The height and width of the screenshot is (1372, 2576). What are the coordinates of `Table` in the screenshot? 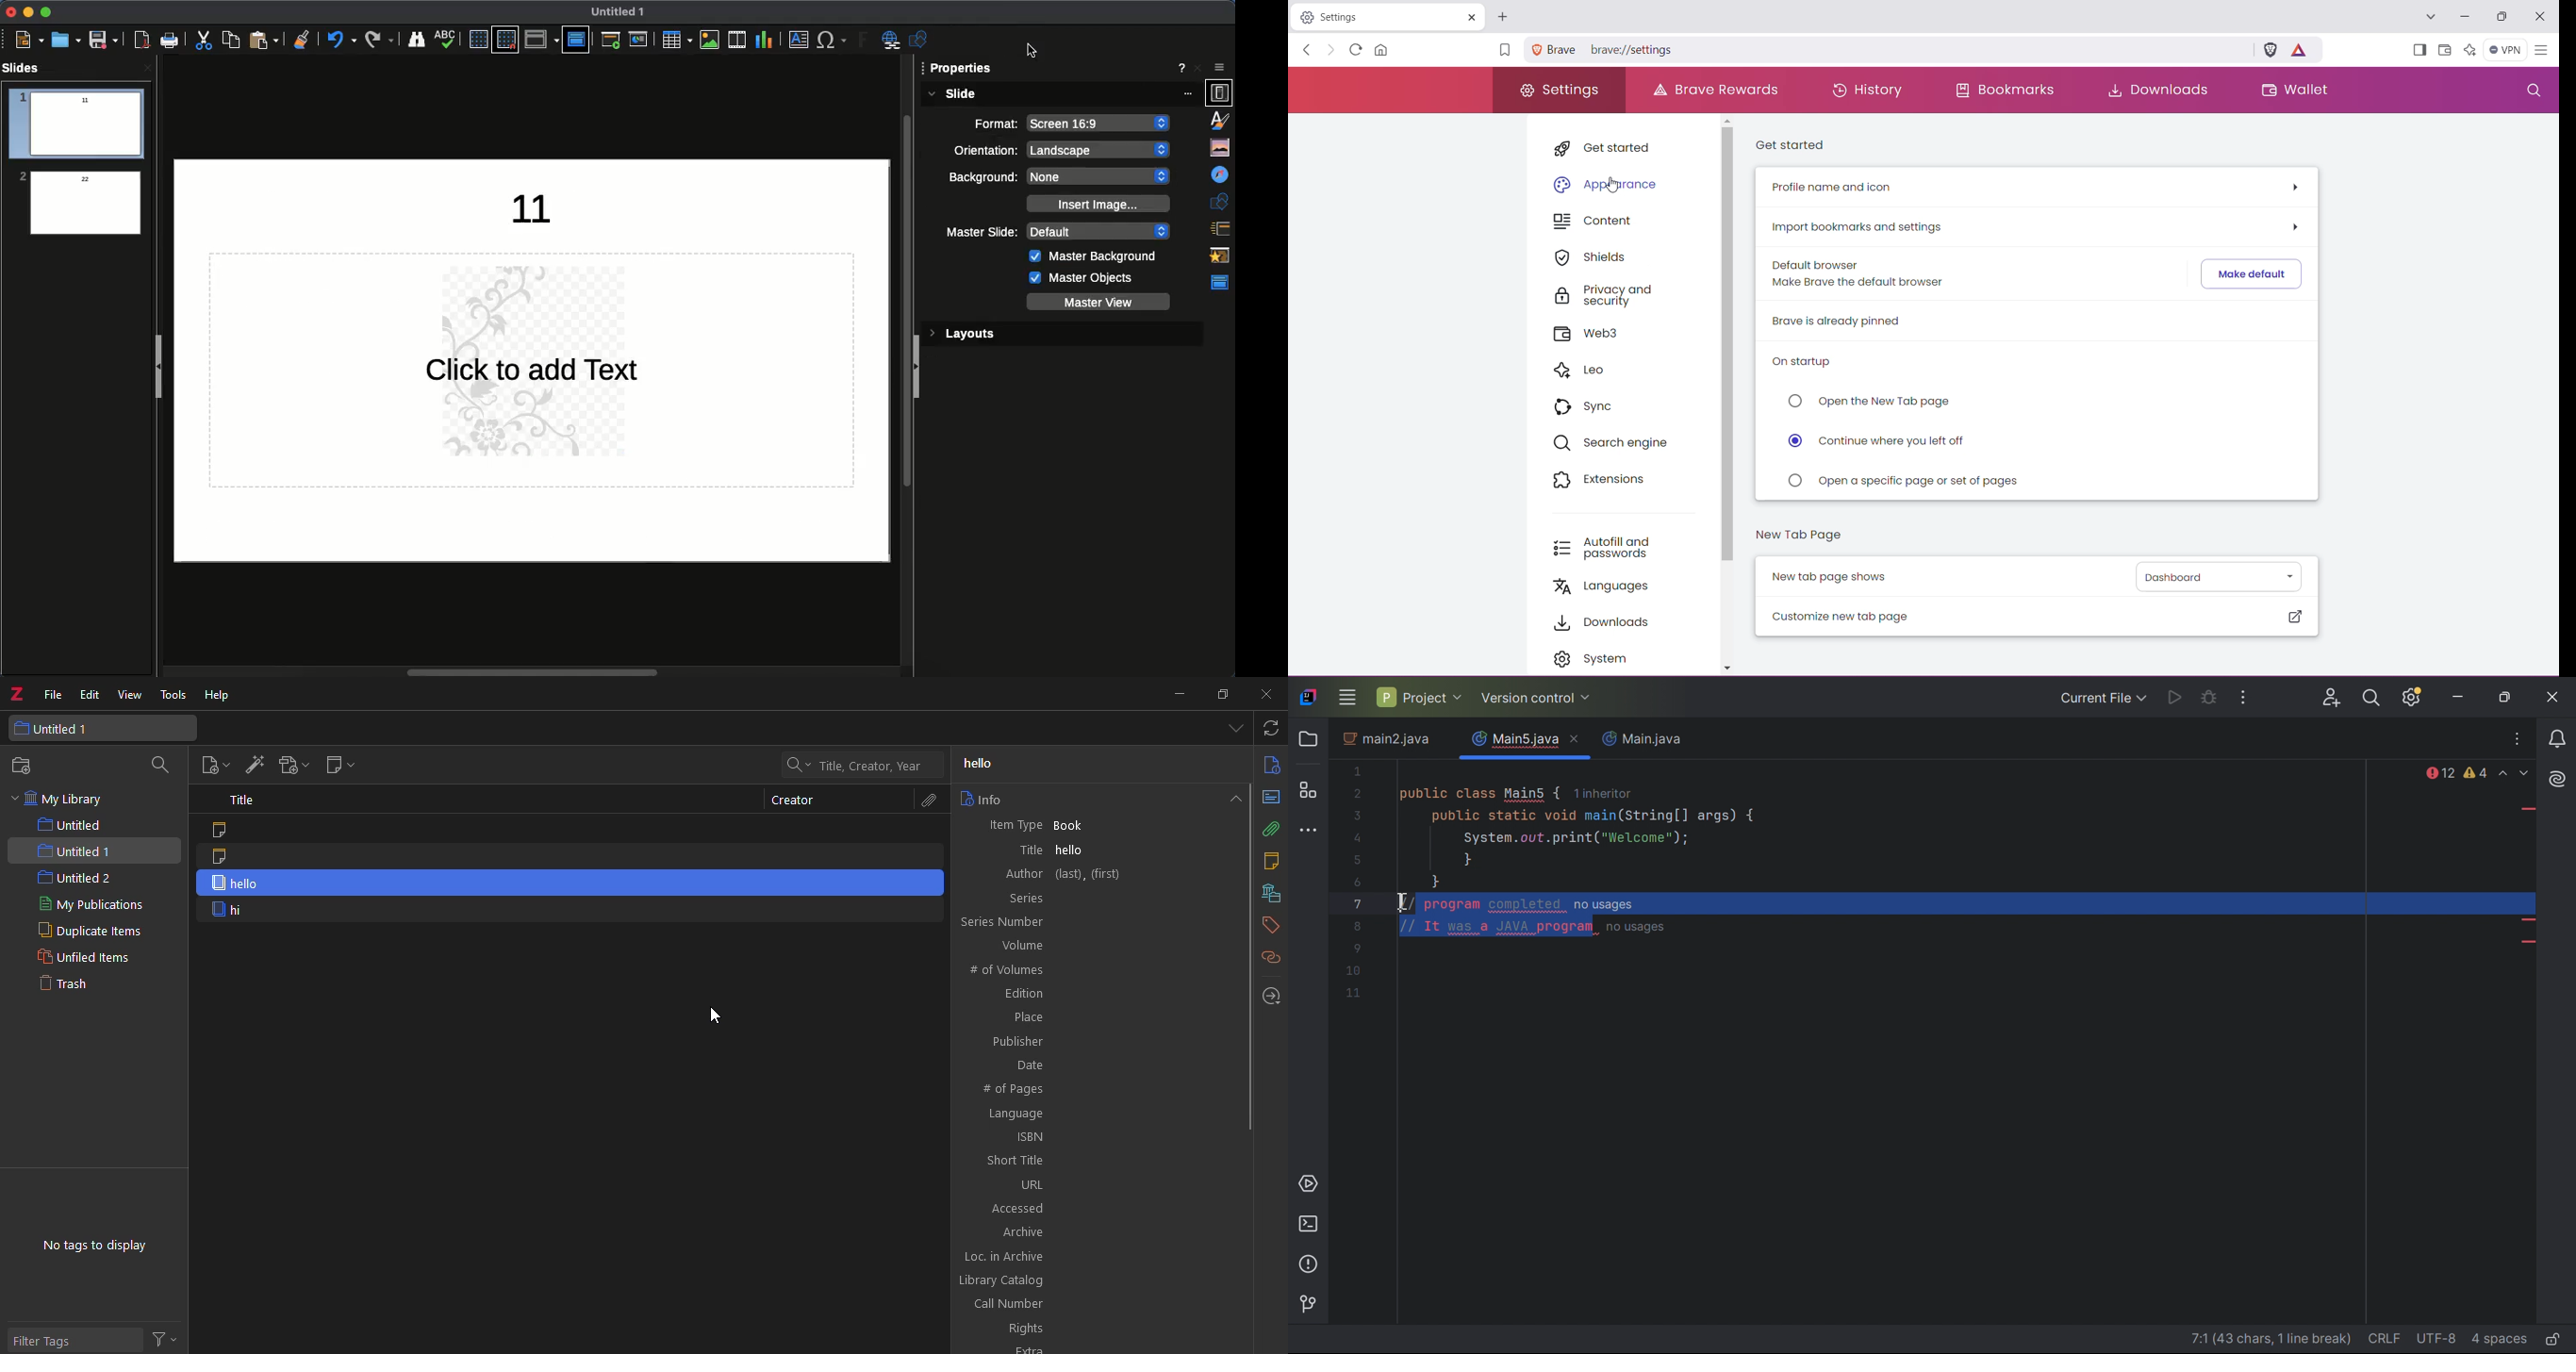 It's located at (675, 40).